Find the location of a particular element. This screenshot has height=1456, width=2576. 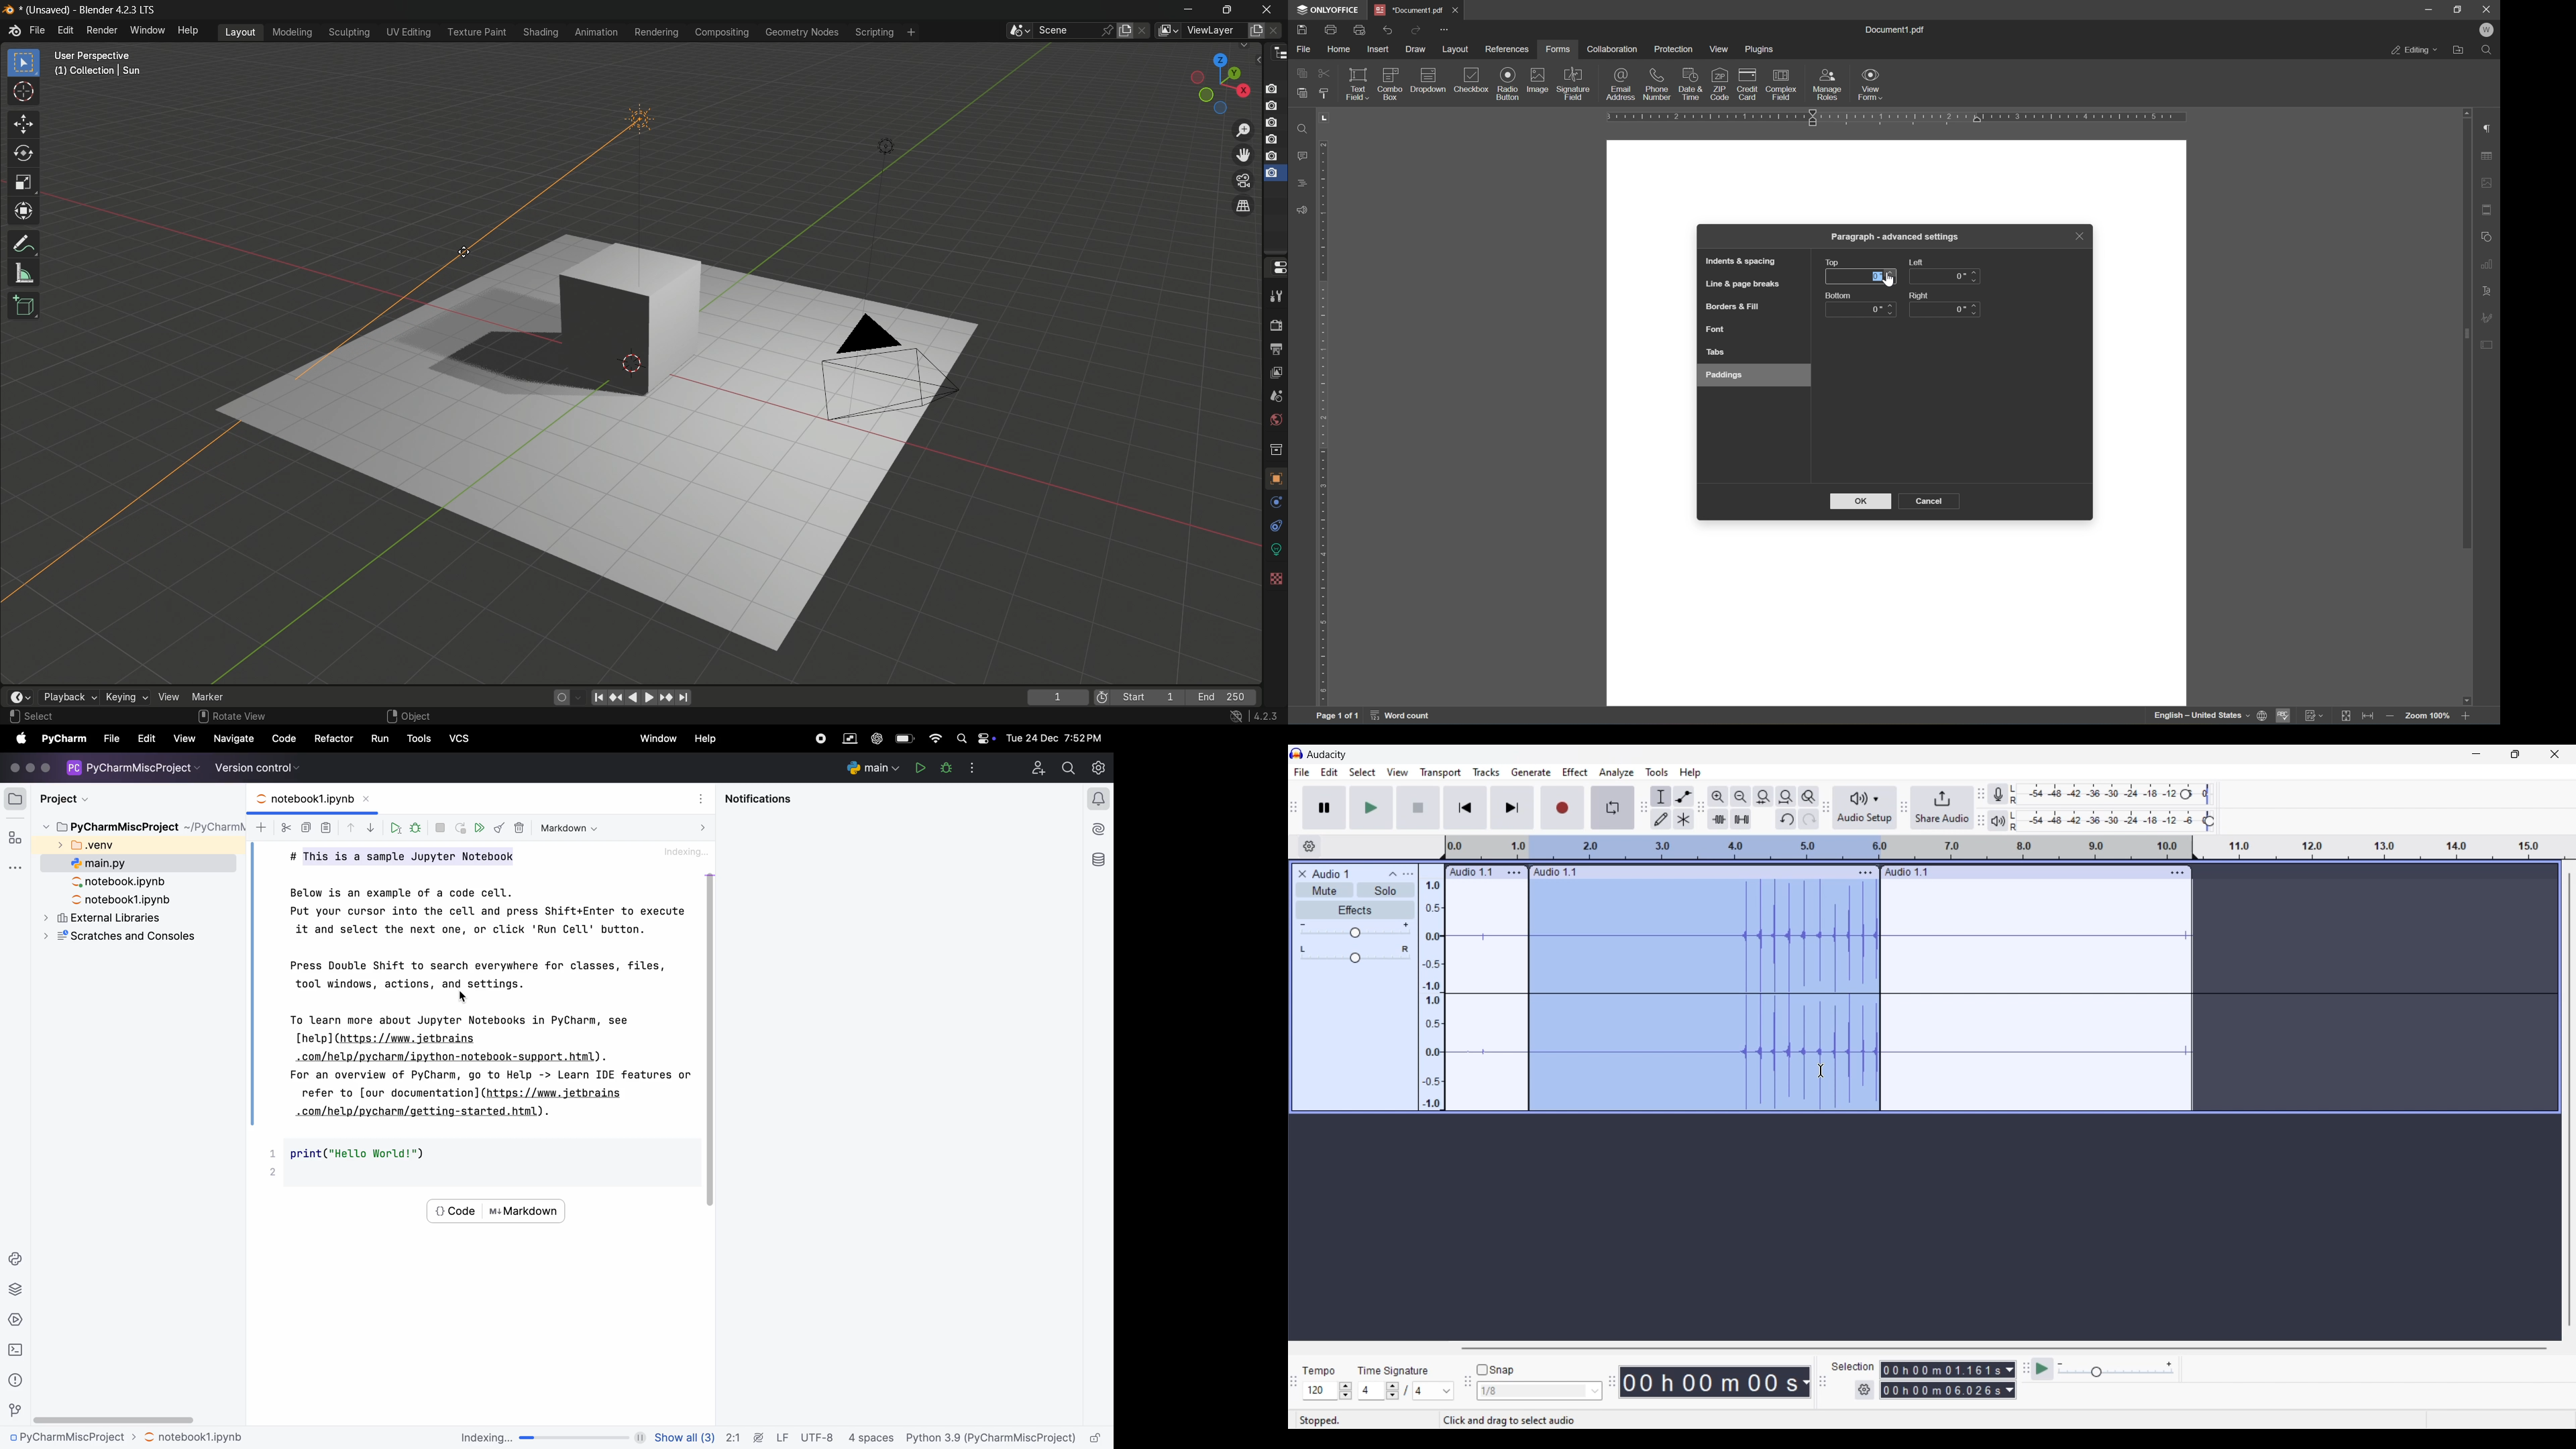

OK is located at coordinates (1861, 501).